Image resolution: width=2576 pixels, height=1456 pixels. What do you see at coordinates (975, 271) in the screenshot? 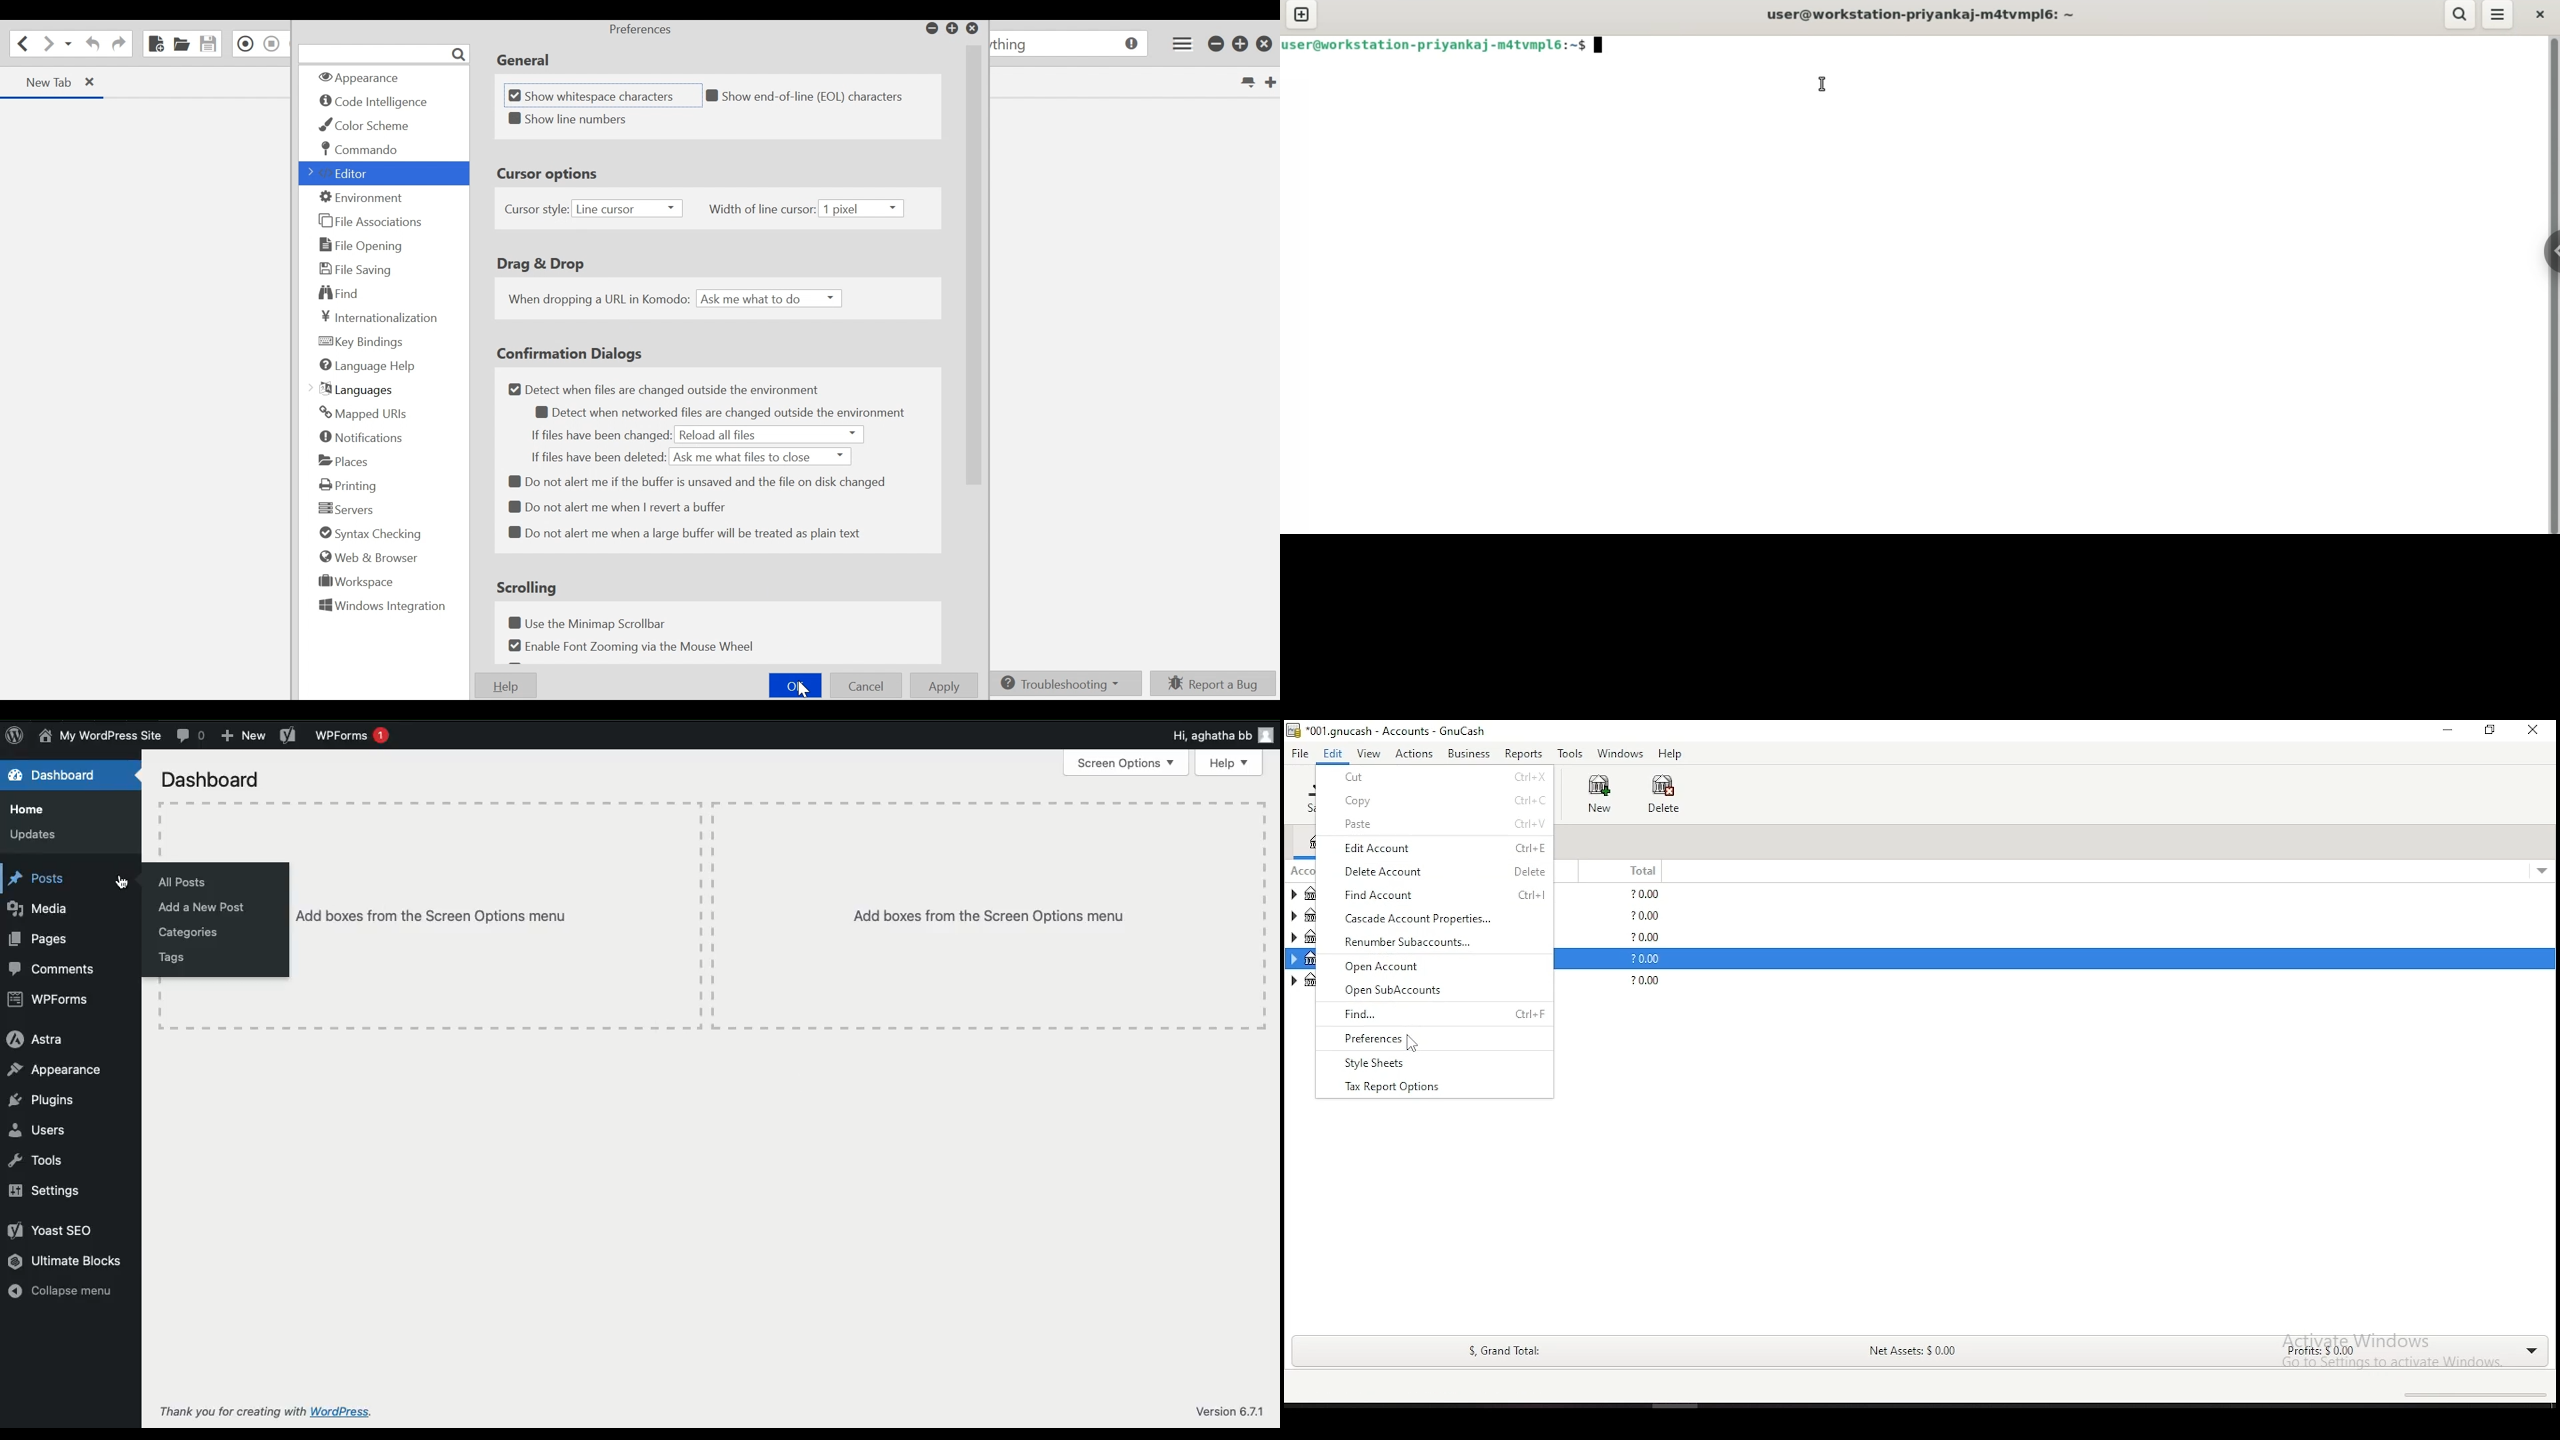
I see `vertical scrollbar` at bounding box center [975, 271].